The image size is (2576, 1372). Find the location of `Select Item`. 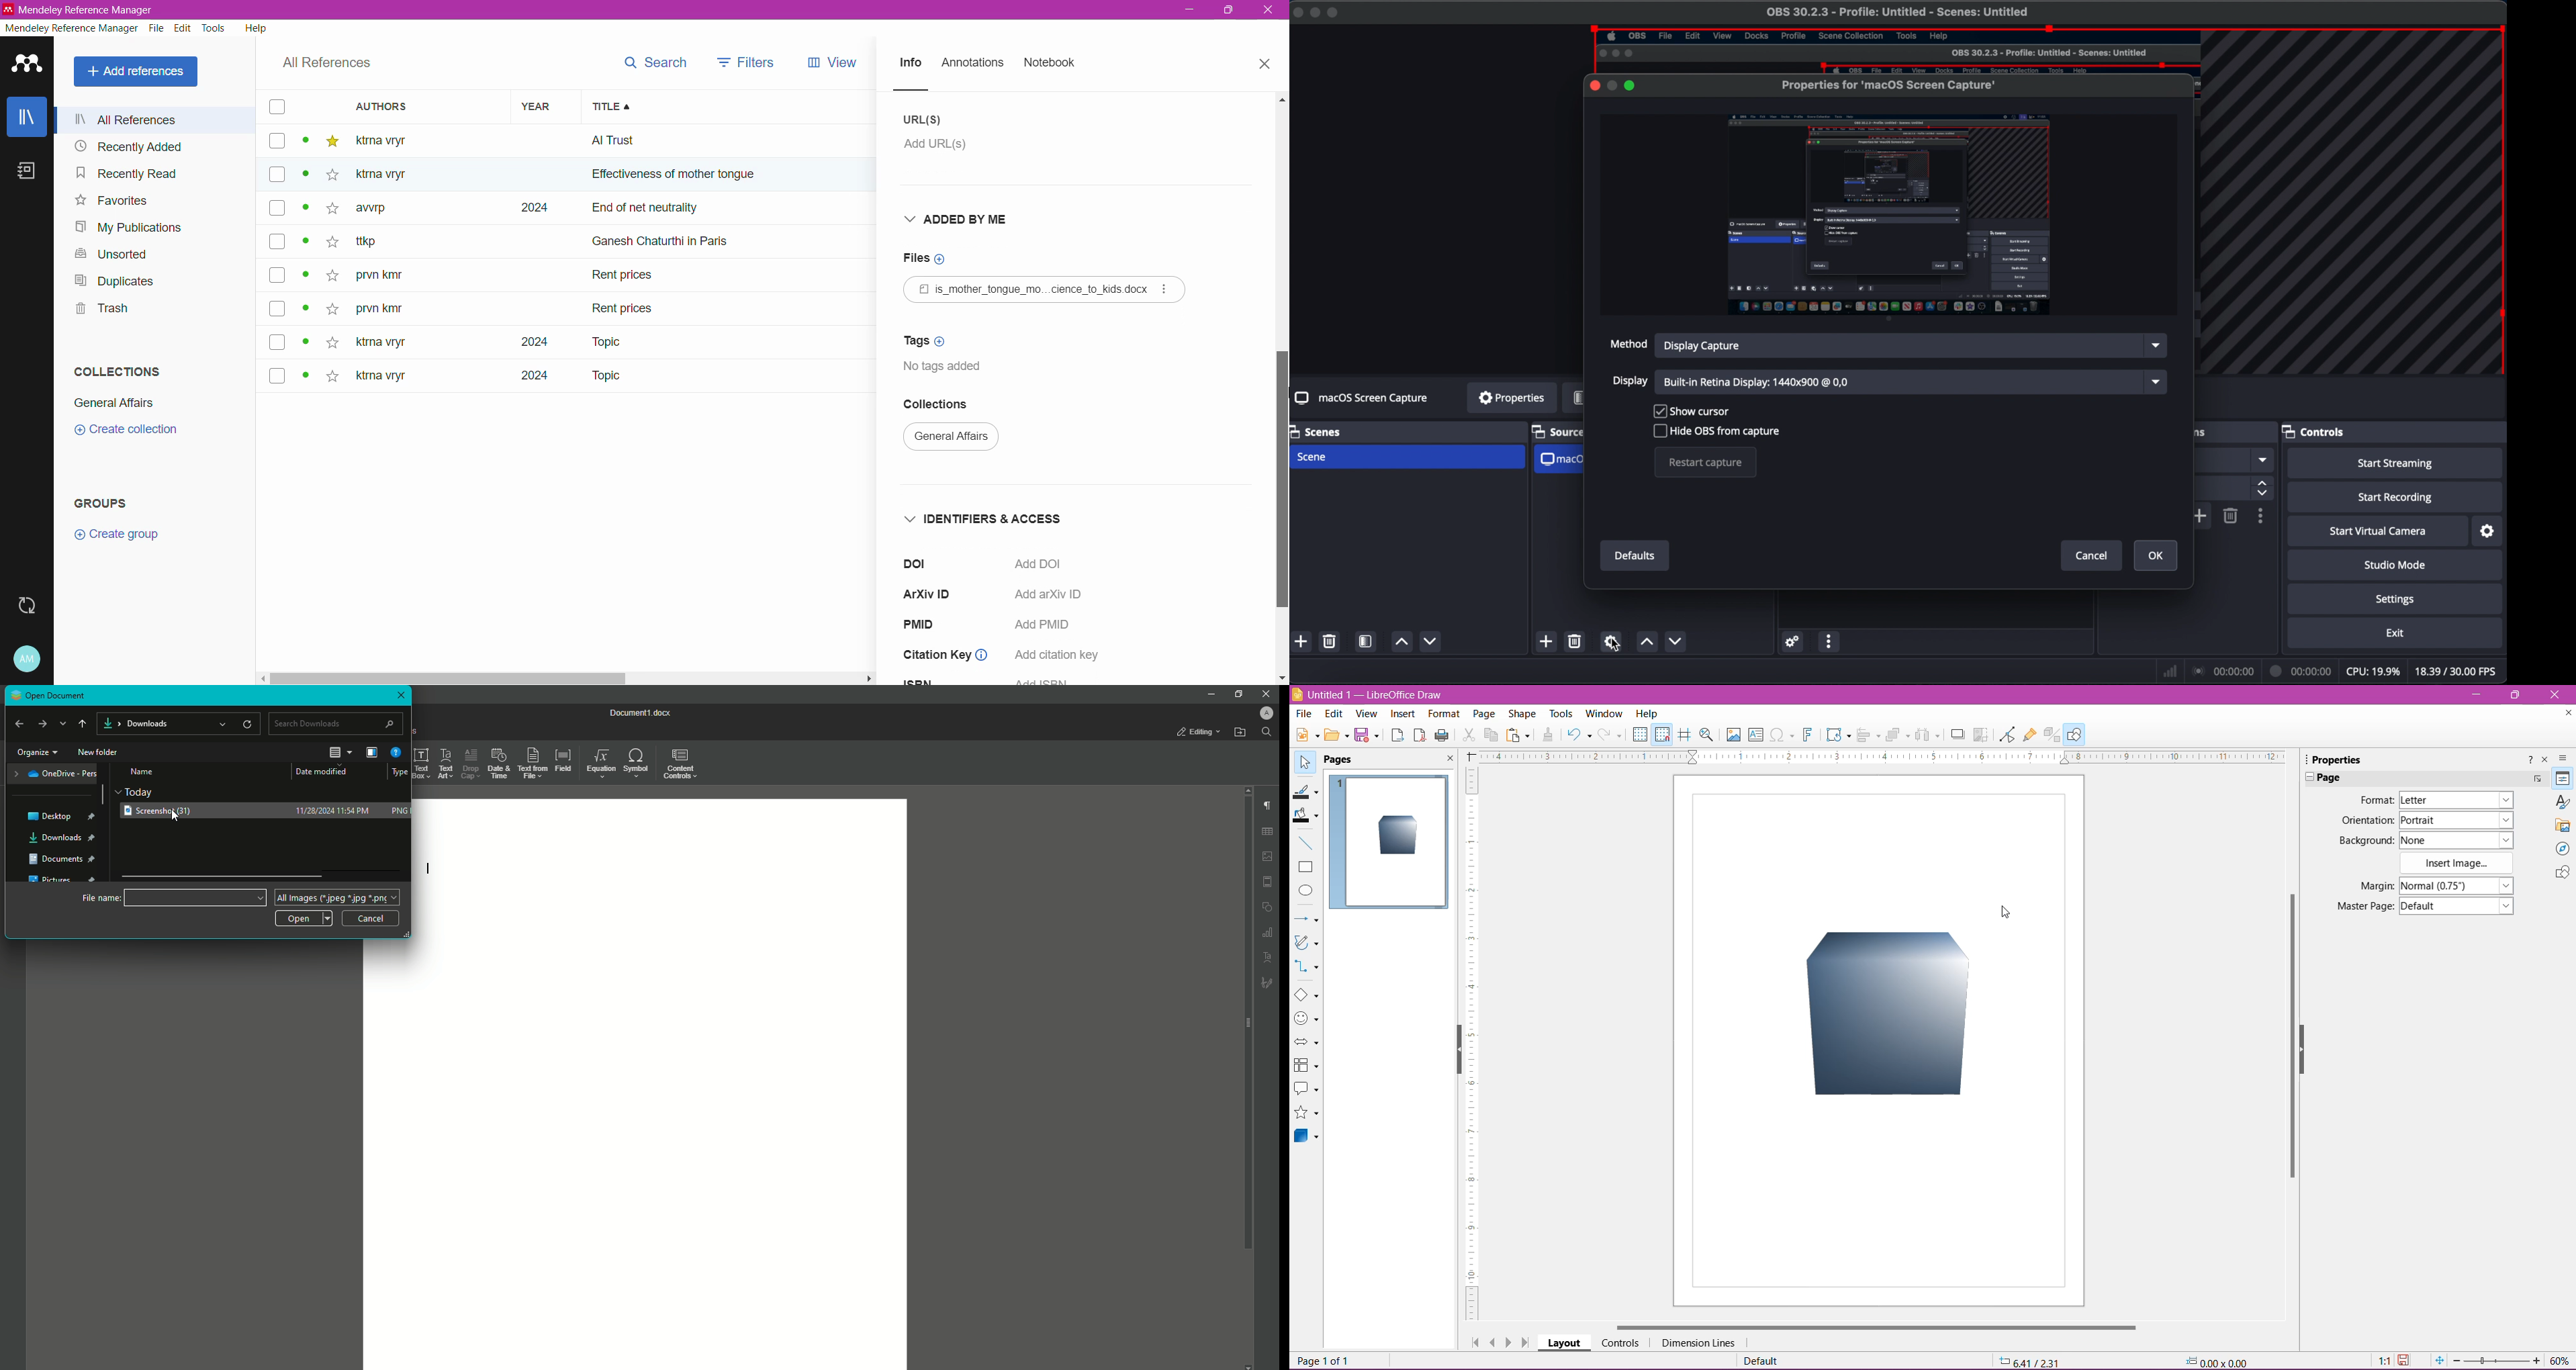

Select Item is located at coordinates (1305, 761).